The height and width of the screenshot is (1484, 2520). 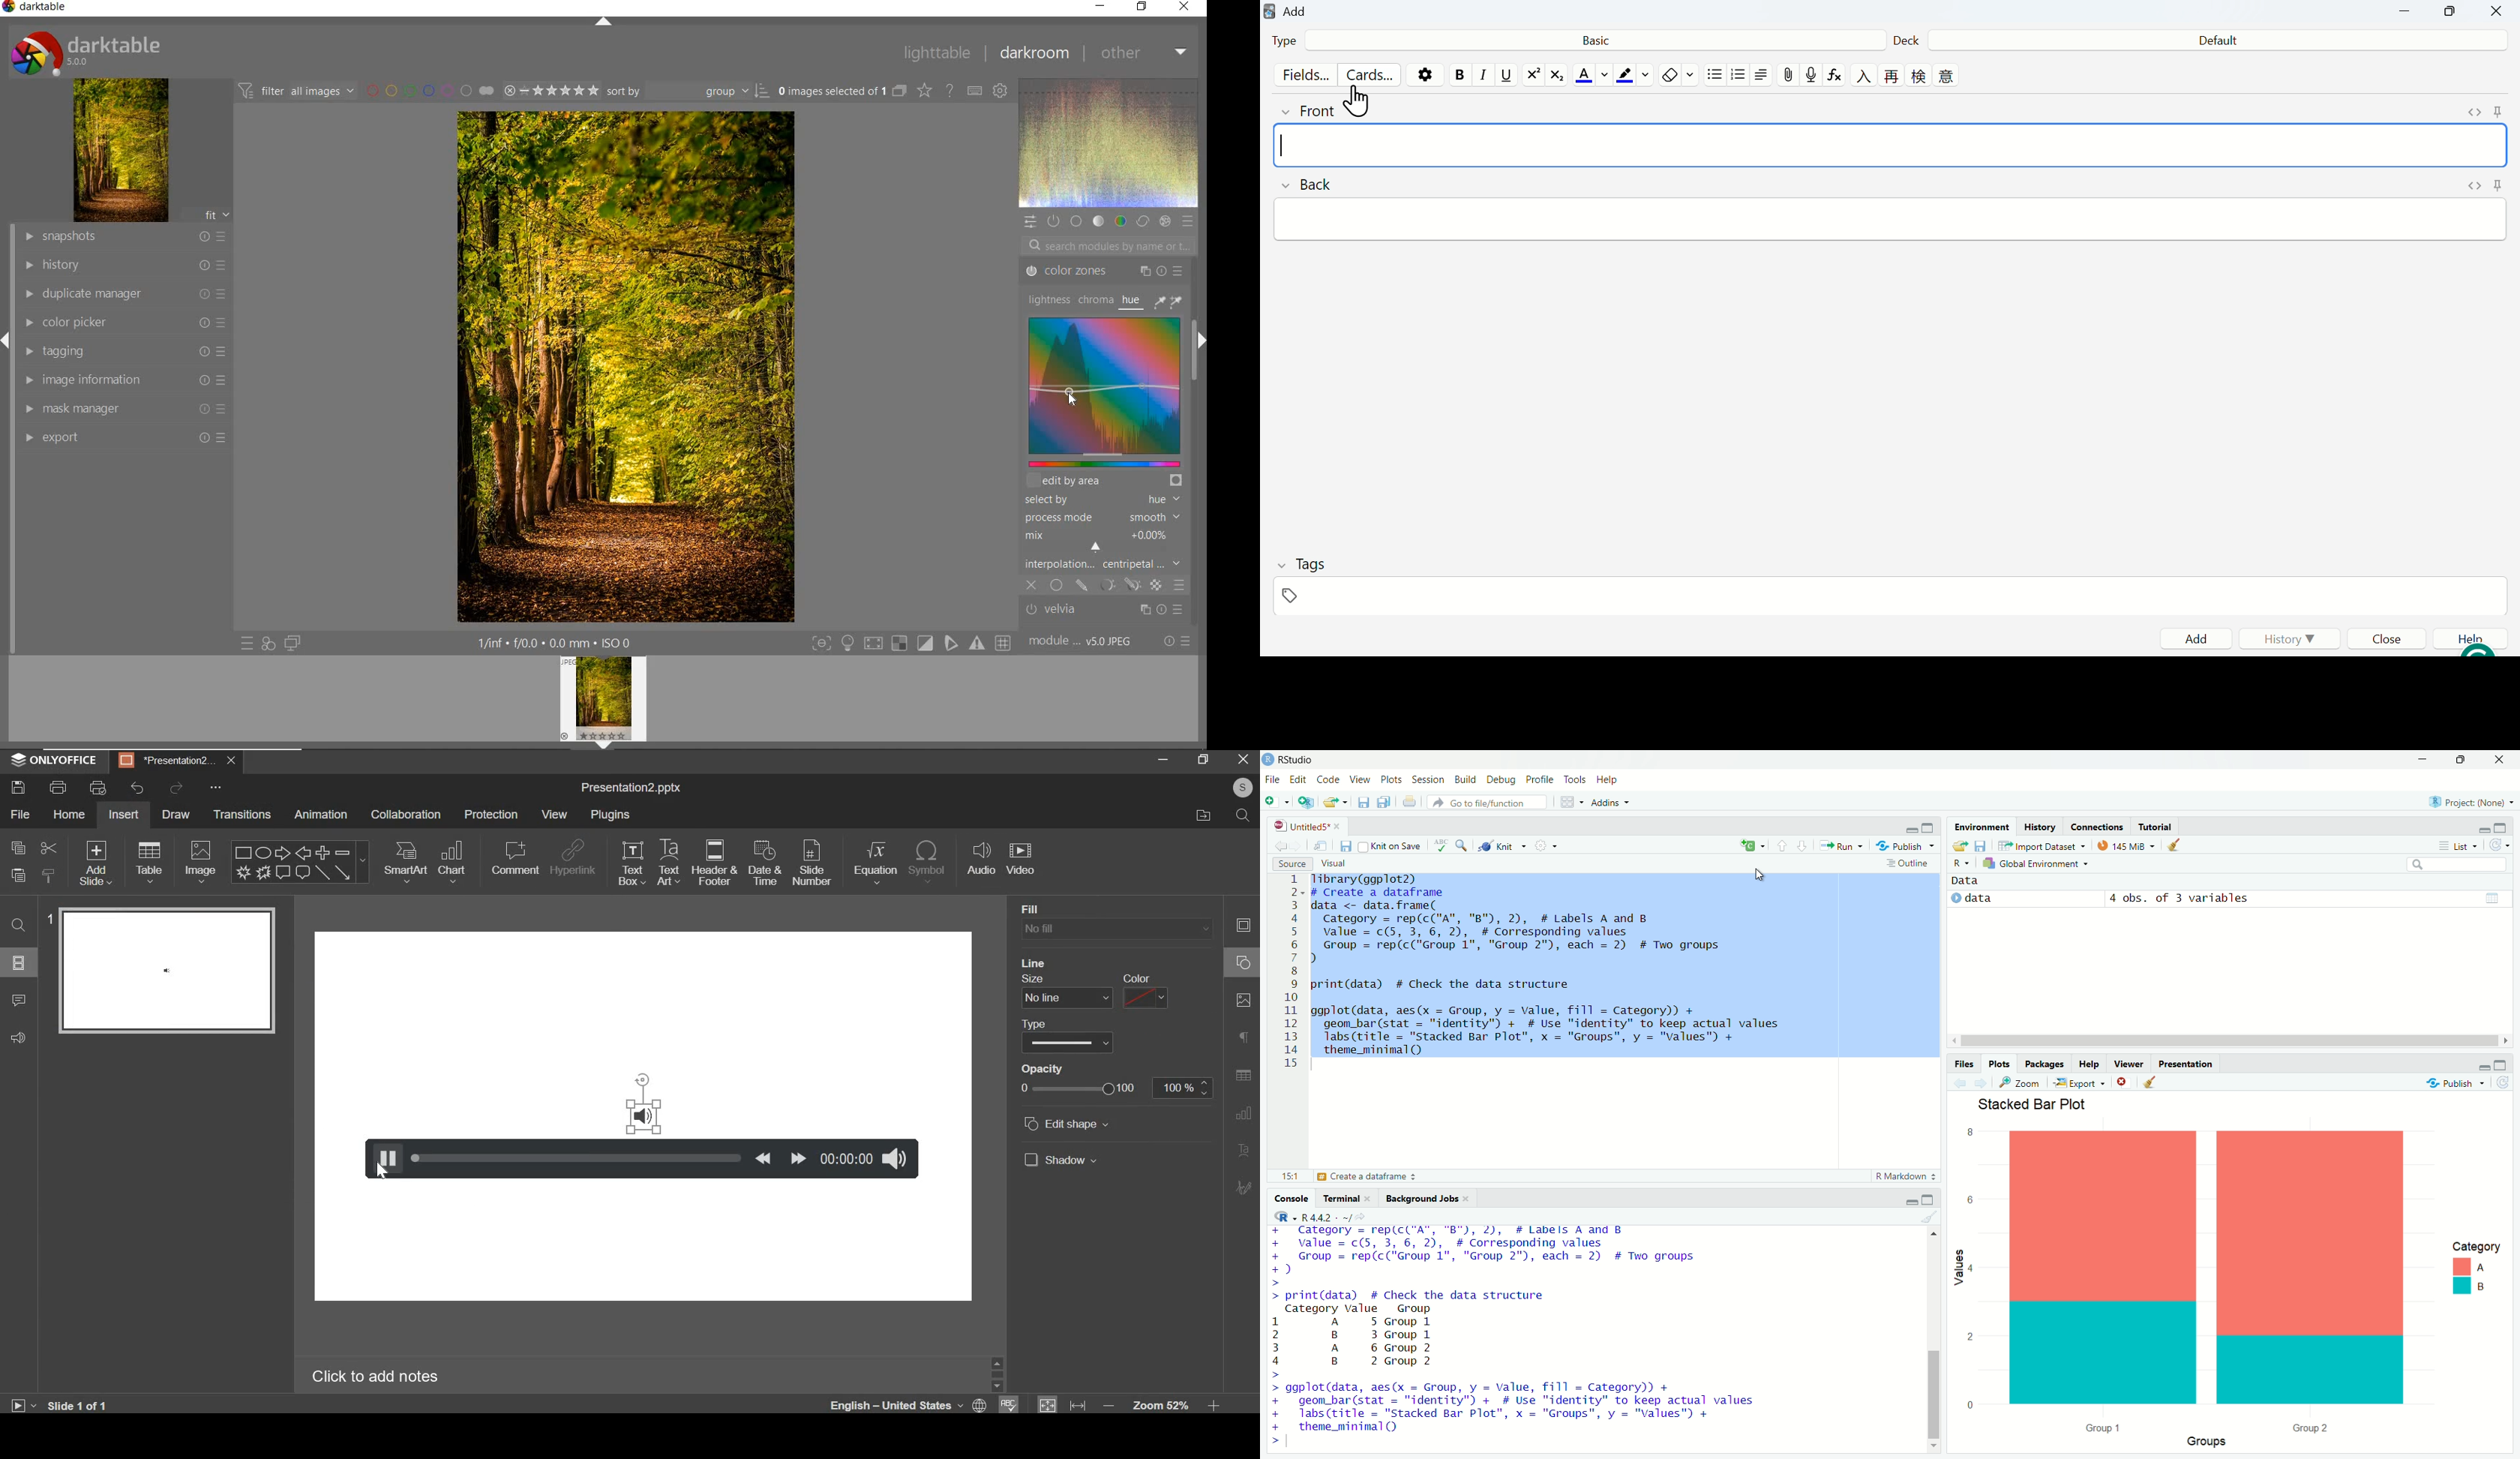 I want to click on 1 2 3 4 5 6 7 8 9 10 11 12 13 14 15, so click(x=1292, y=973).